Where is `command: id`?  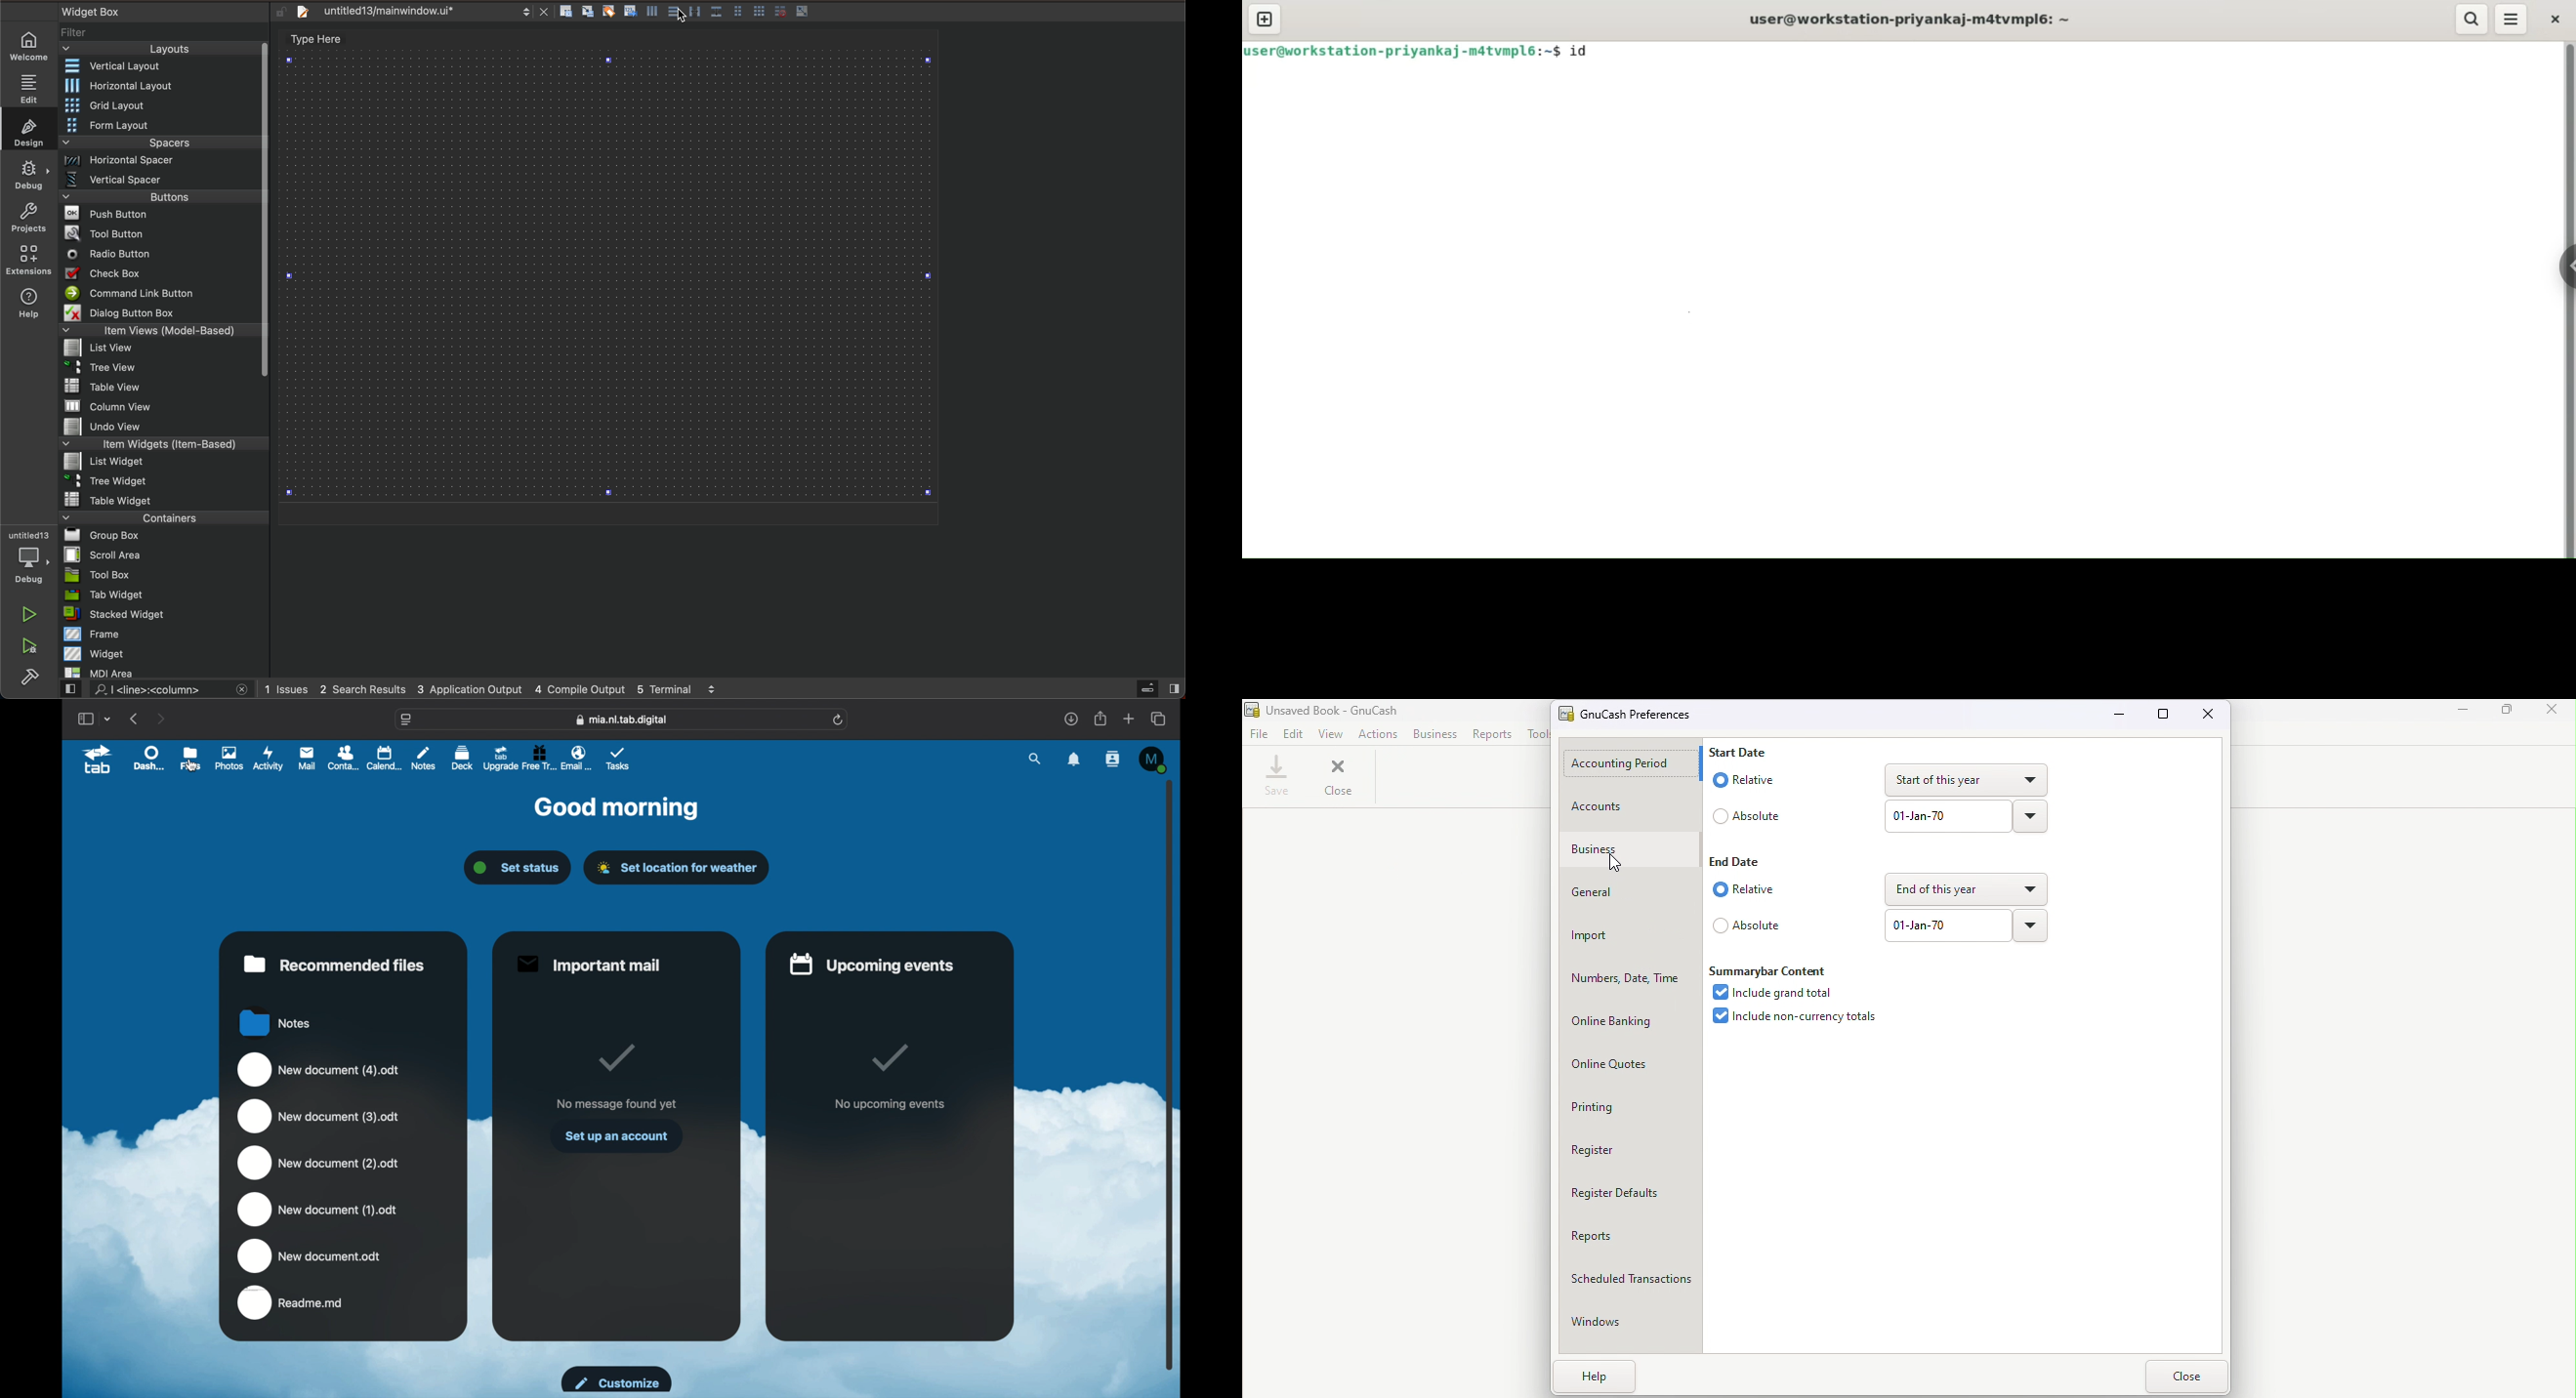 command: id is located at coordinates (1588, 51).